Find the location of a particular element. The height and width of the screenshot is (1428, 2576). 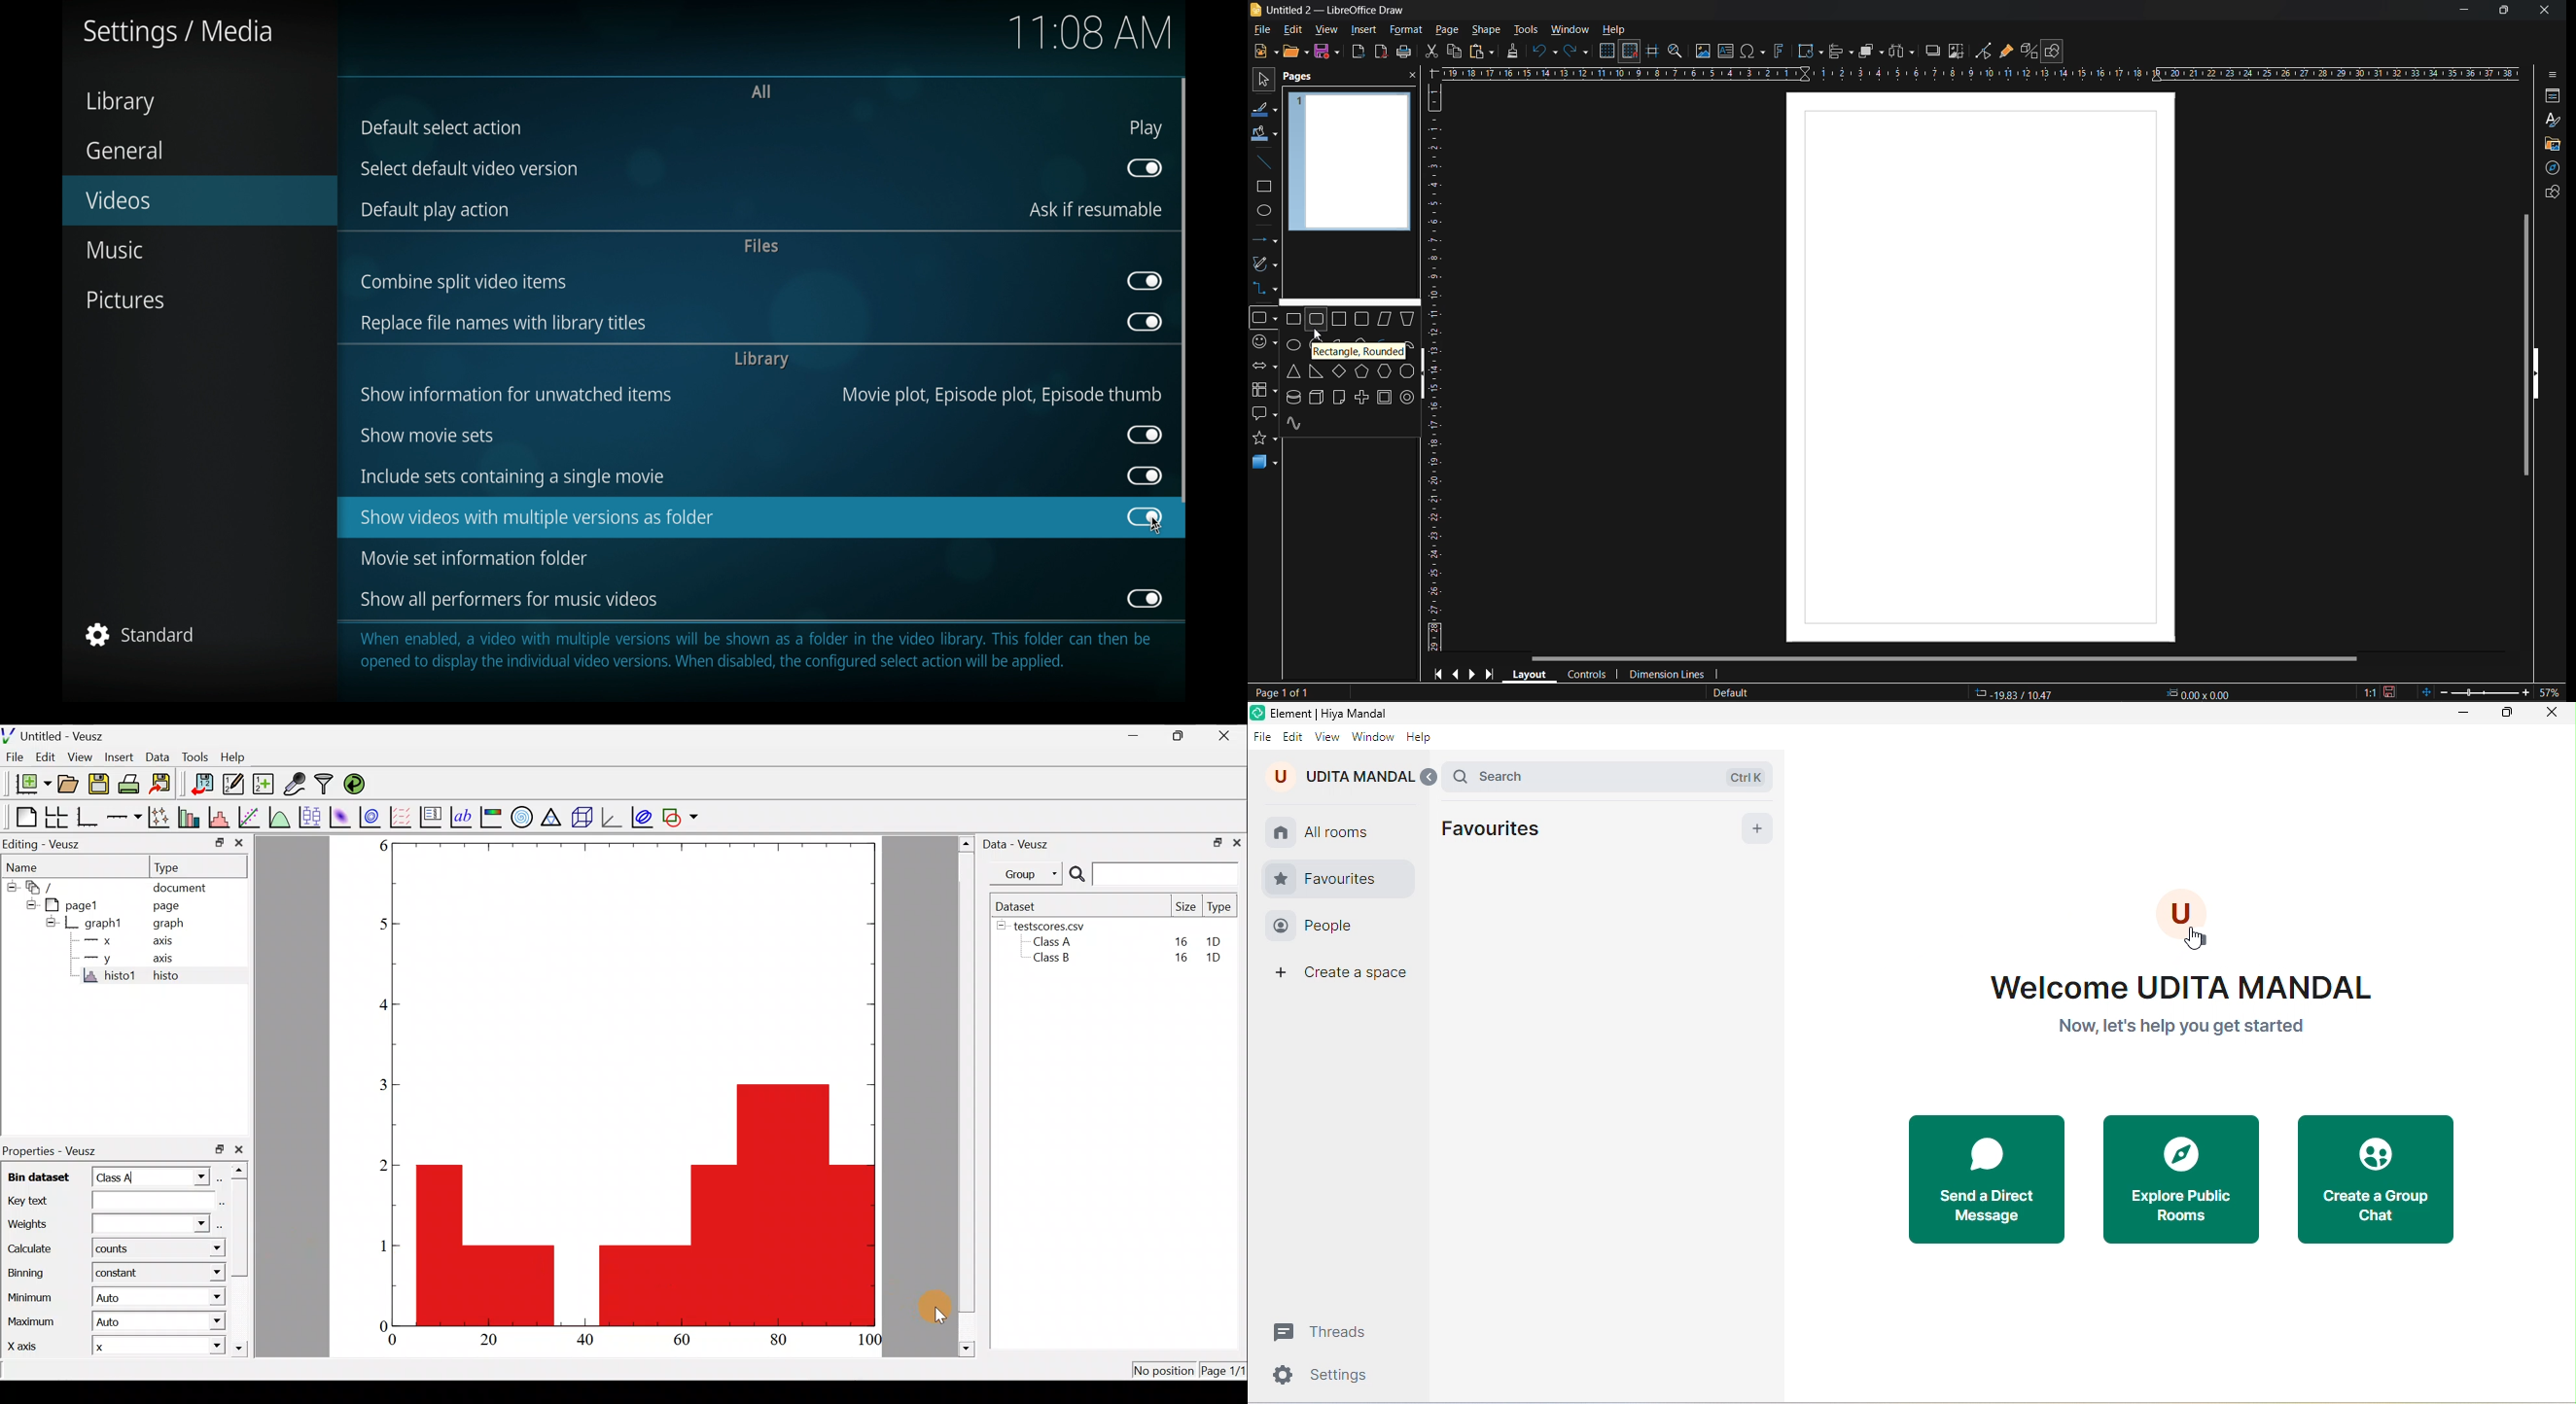

Editing - Veusz is located at coordinates (48, 844).